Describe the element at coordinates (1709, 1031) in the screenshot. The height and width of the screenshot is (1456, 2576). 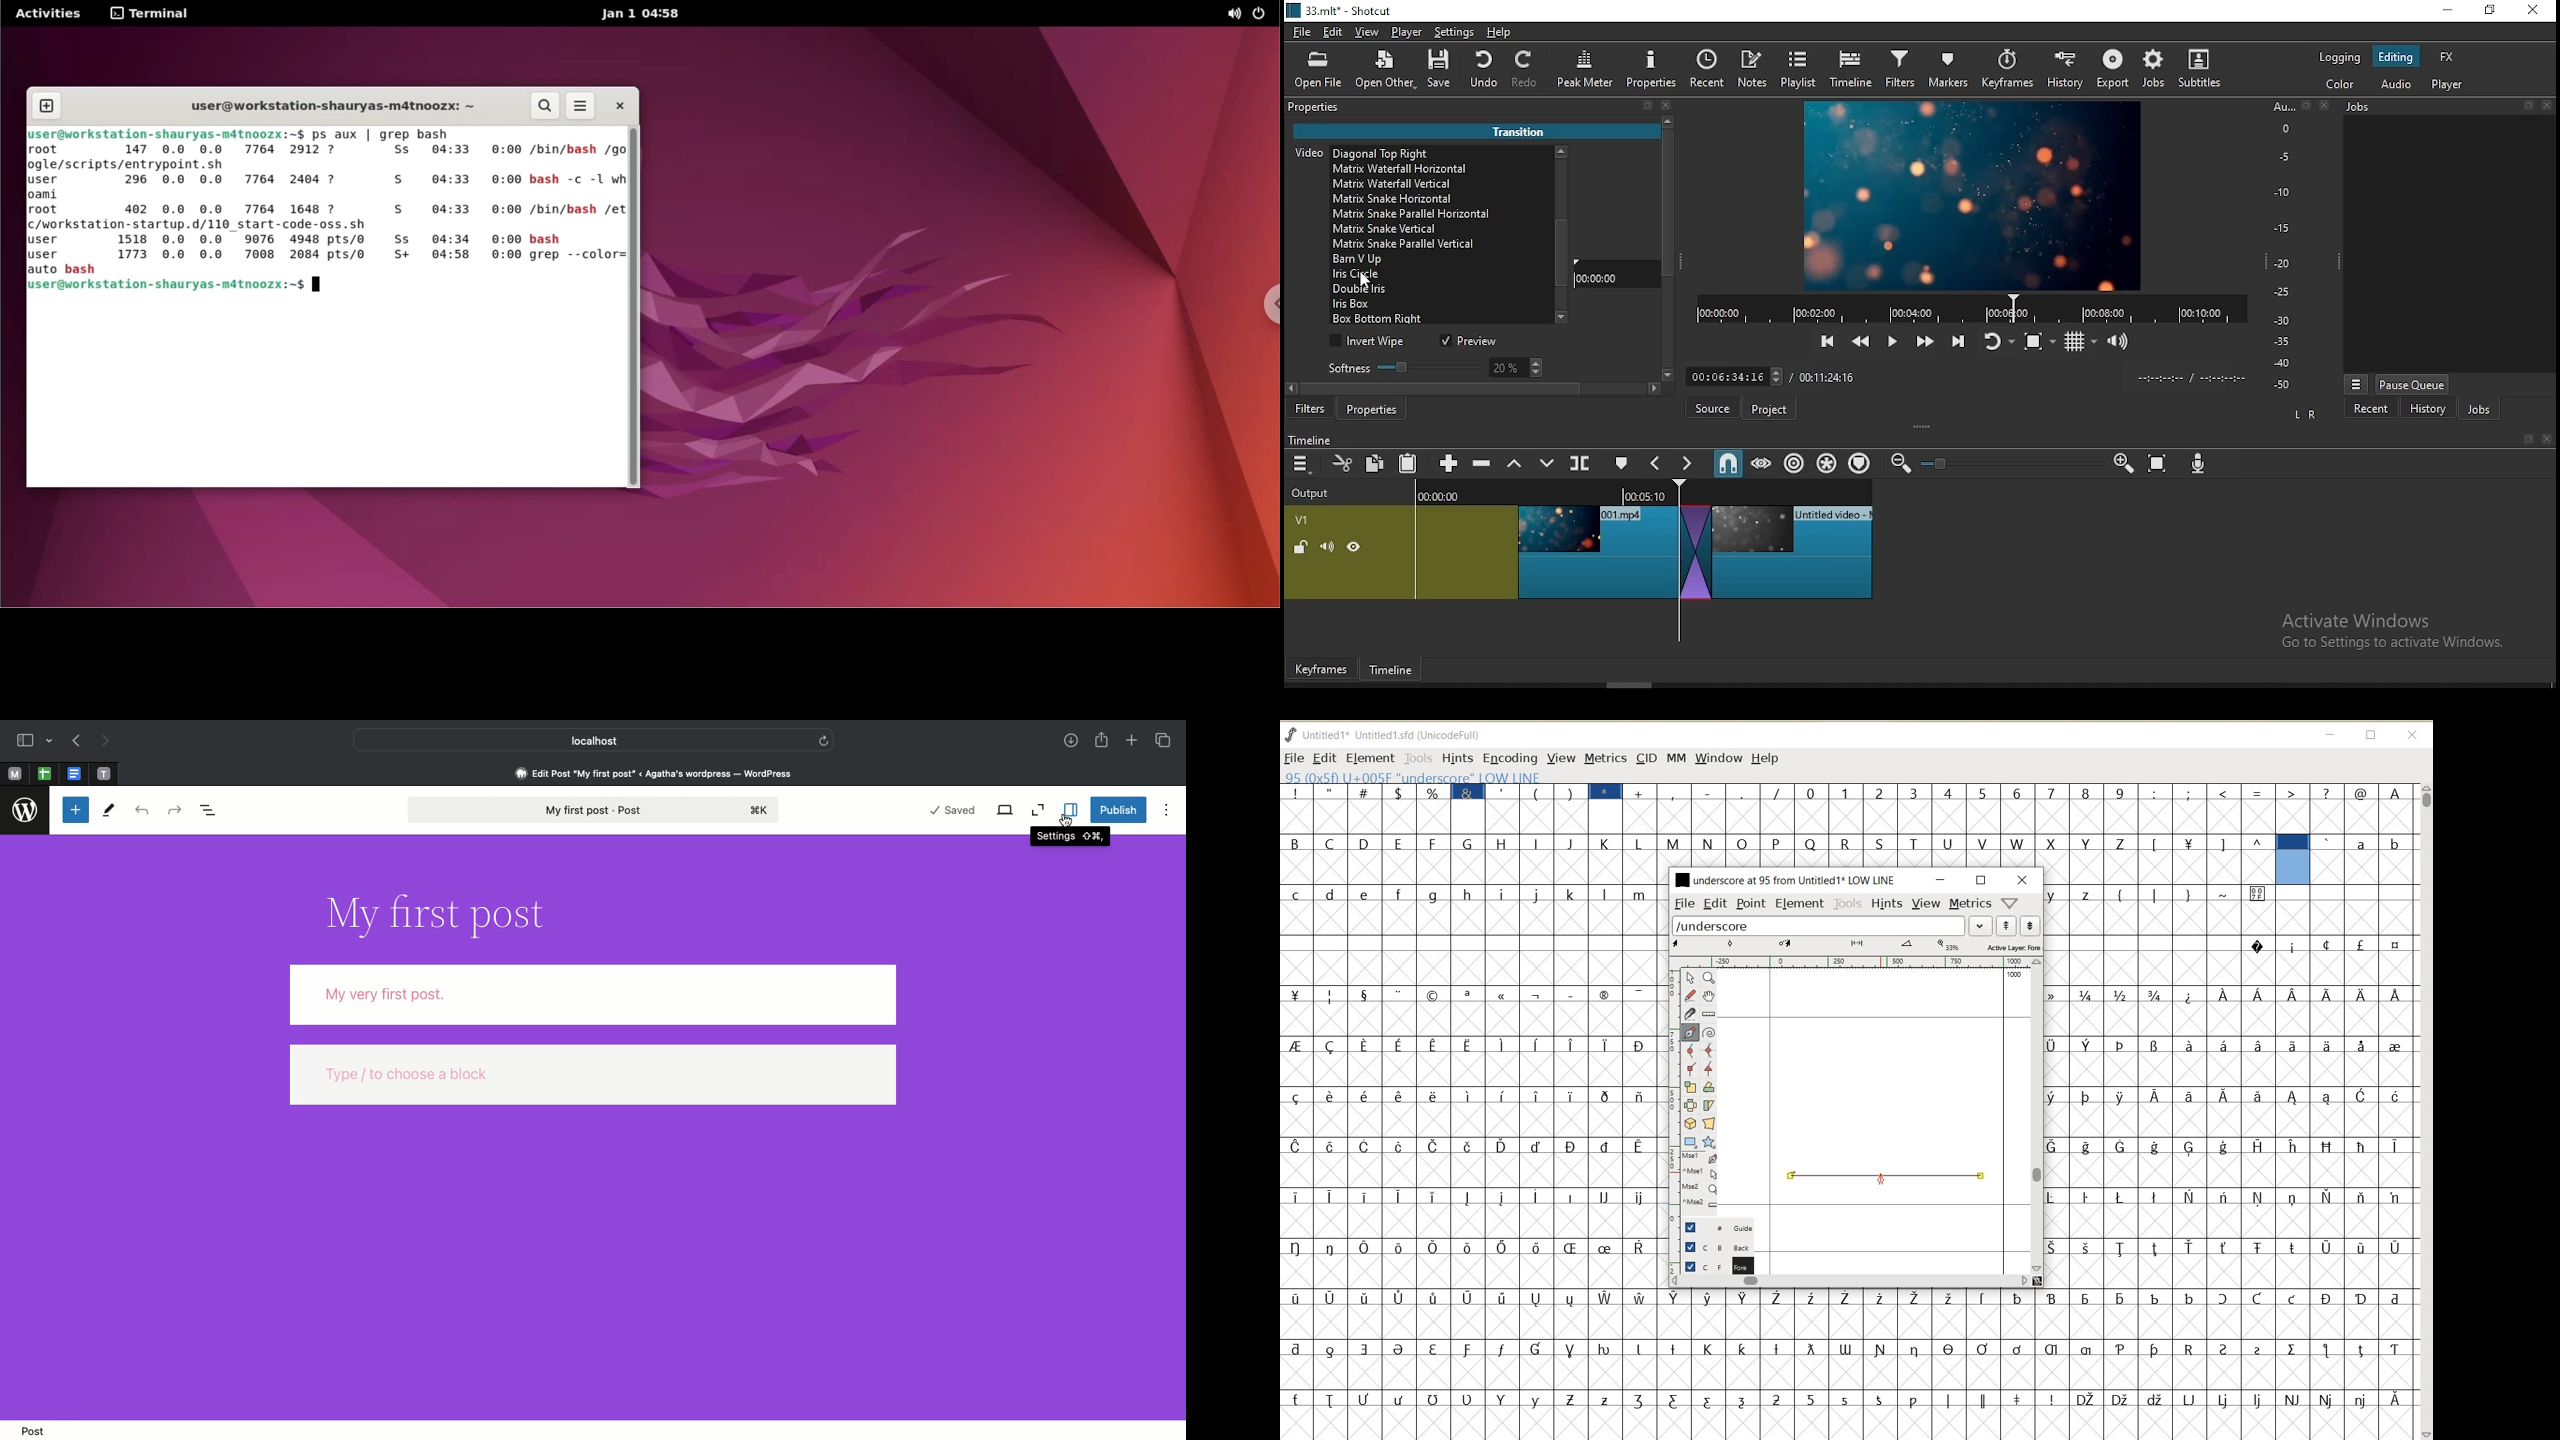
I see `change whether spiro is active or not` at that location.